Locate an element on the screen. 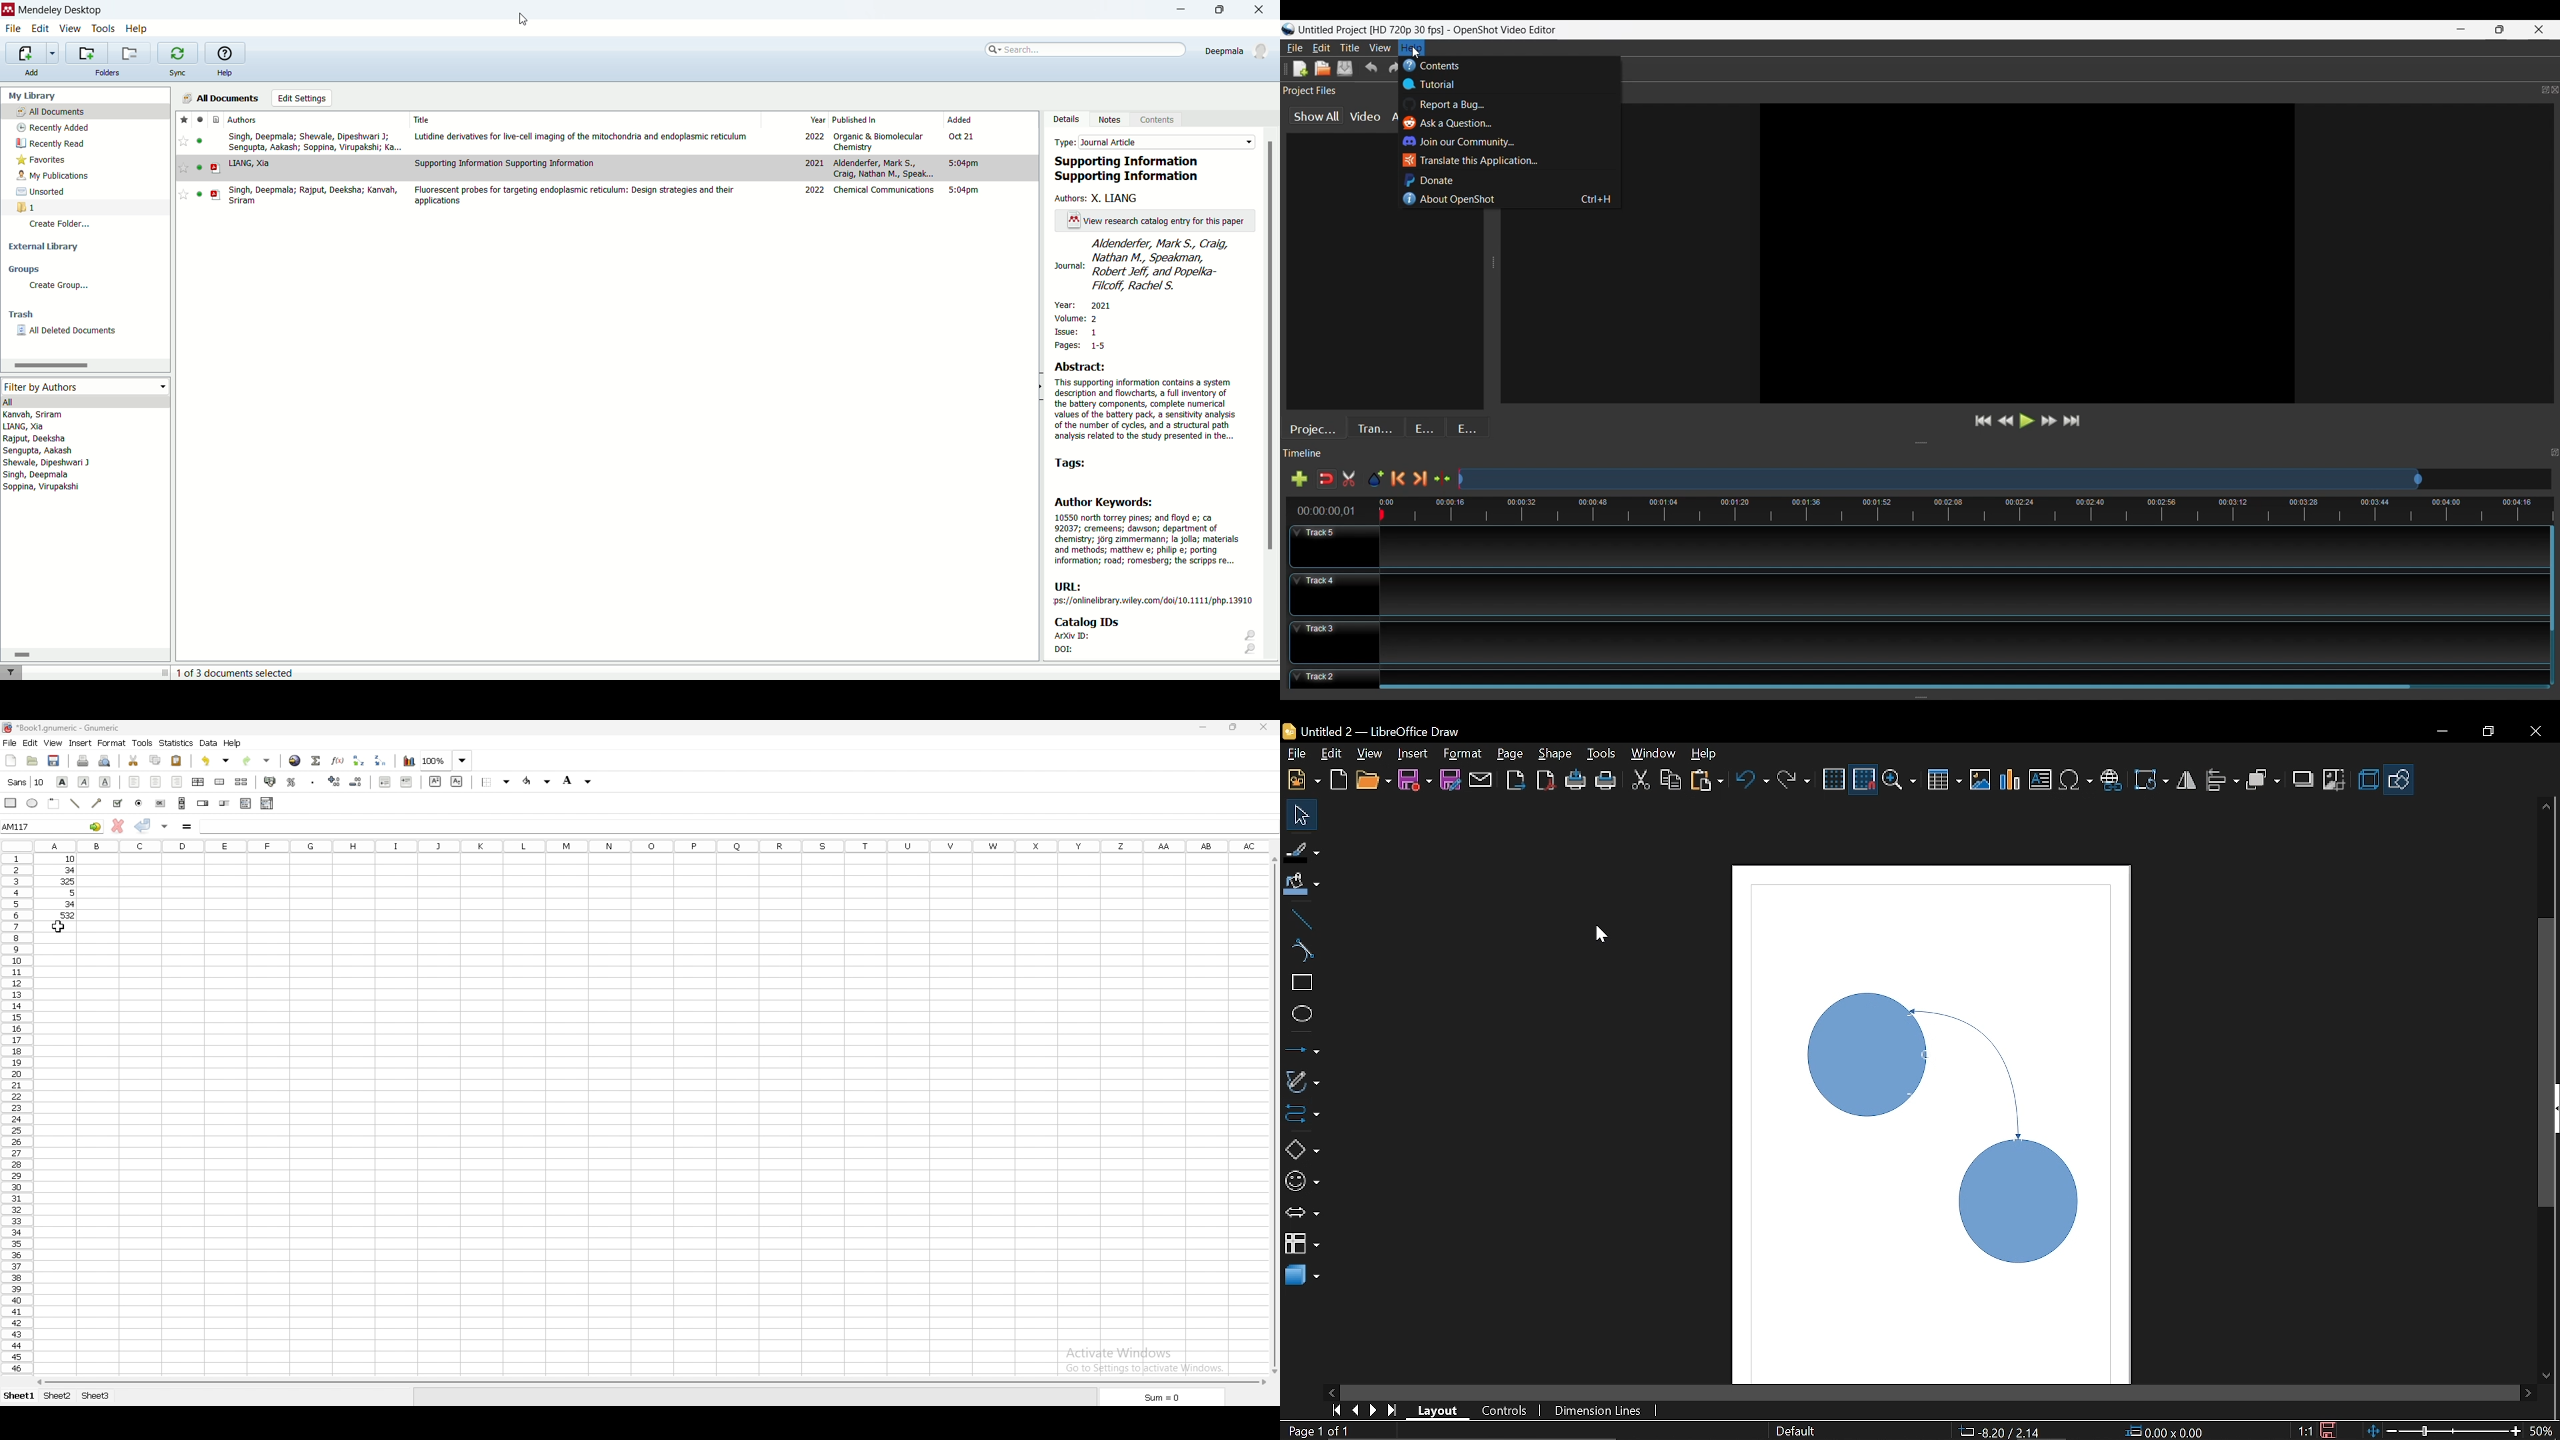 This screenshot has width=2576, height=1456. Aldenderfer, Mark S.,
Craig, Nathan M., Speak... is located at coordinates (884, 168).